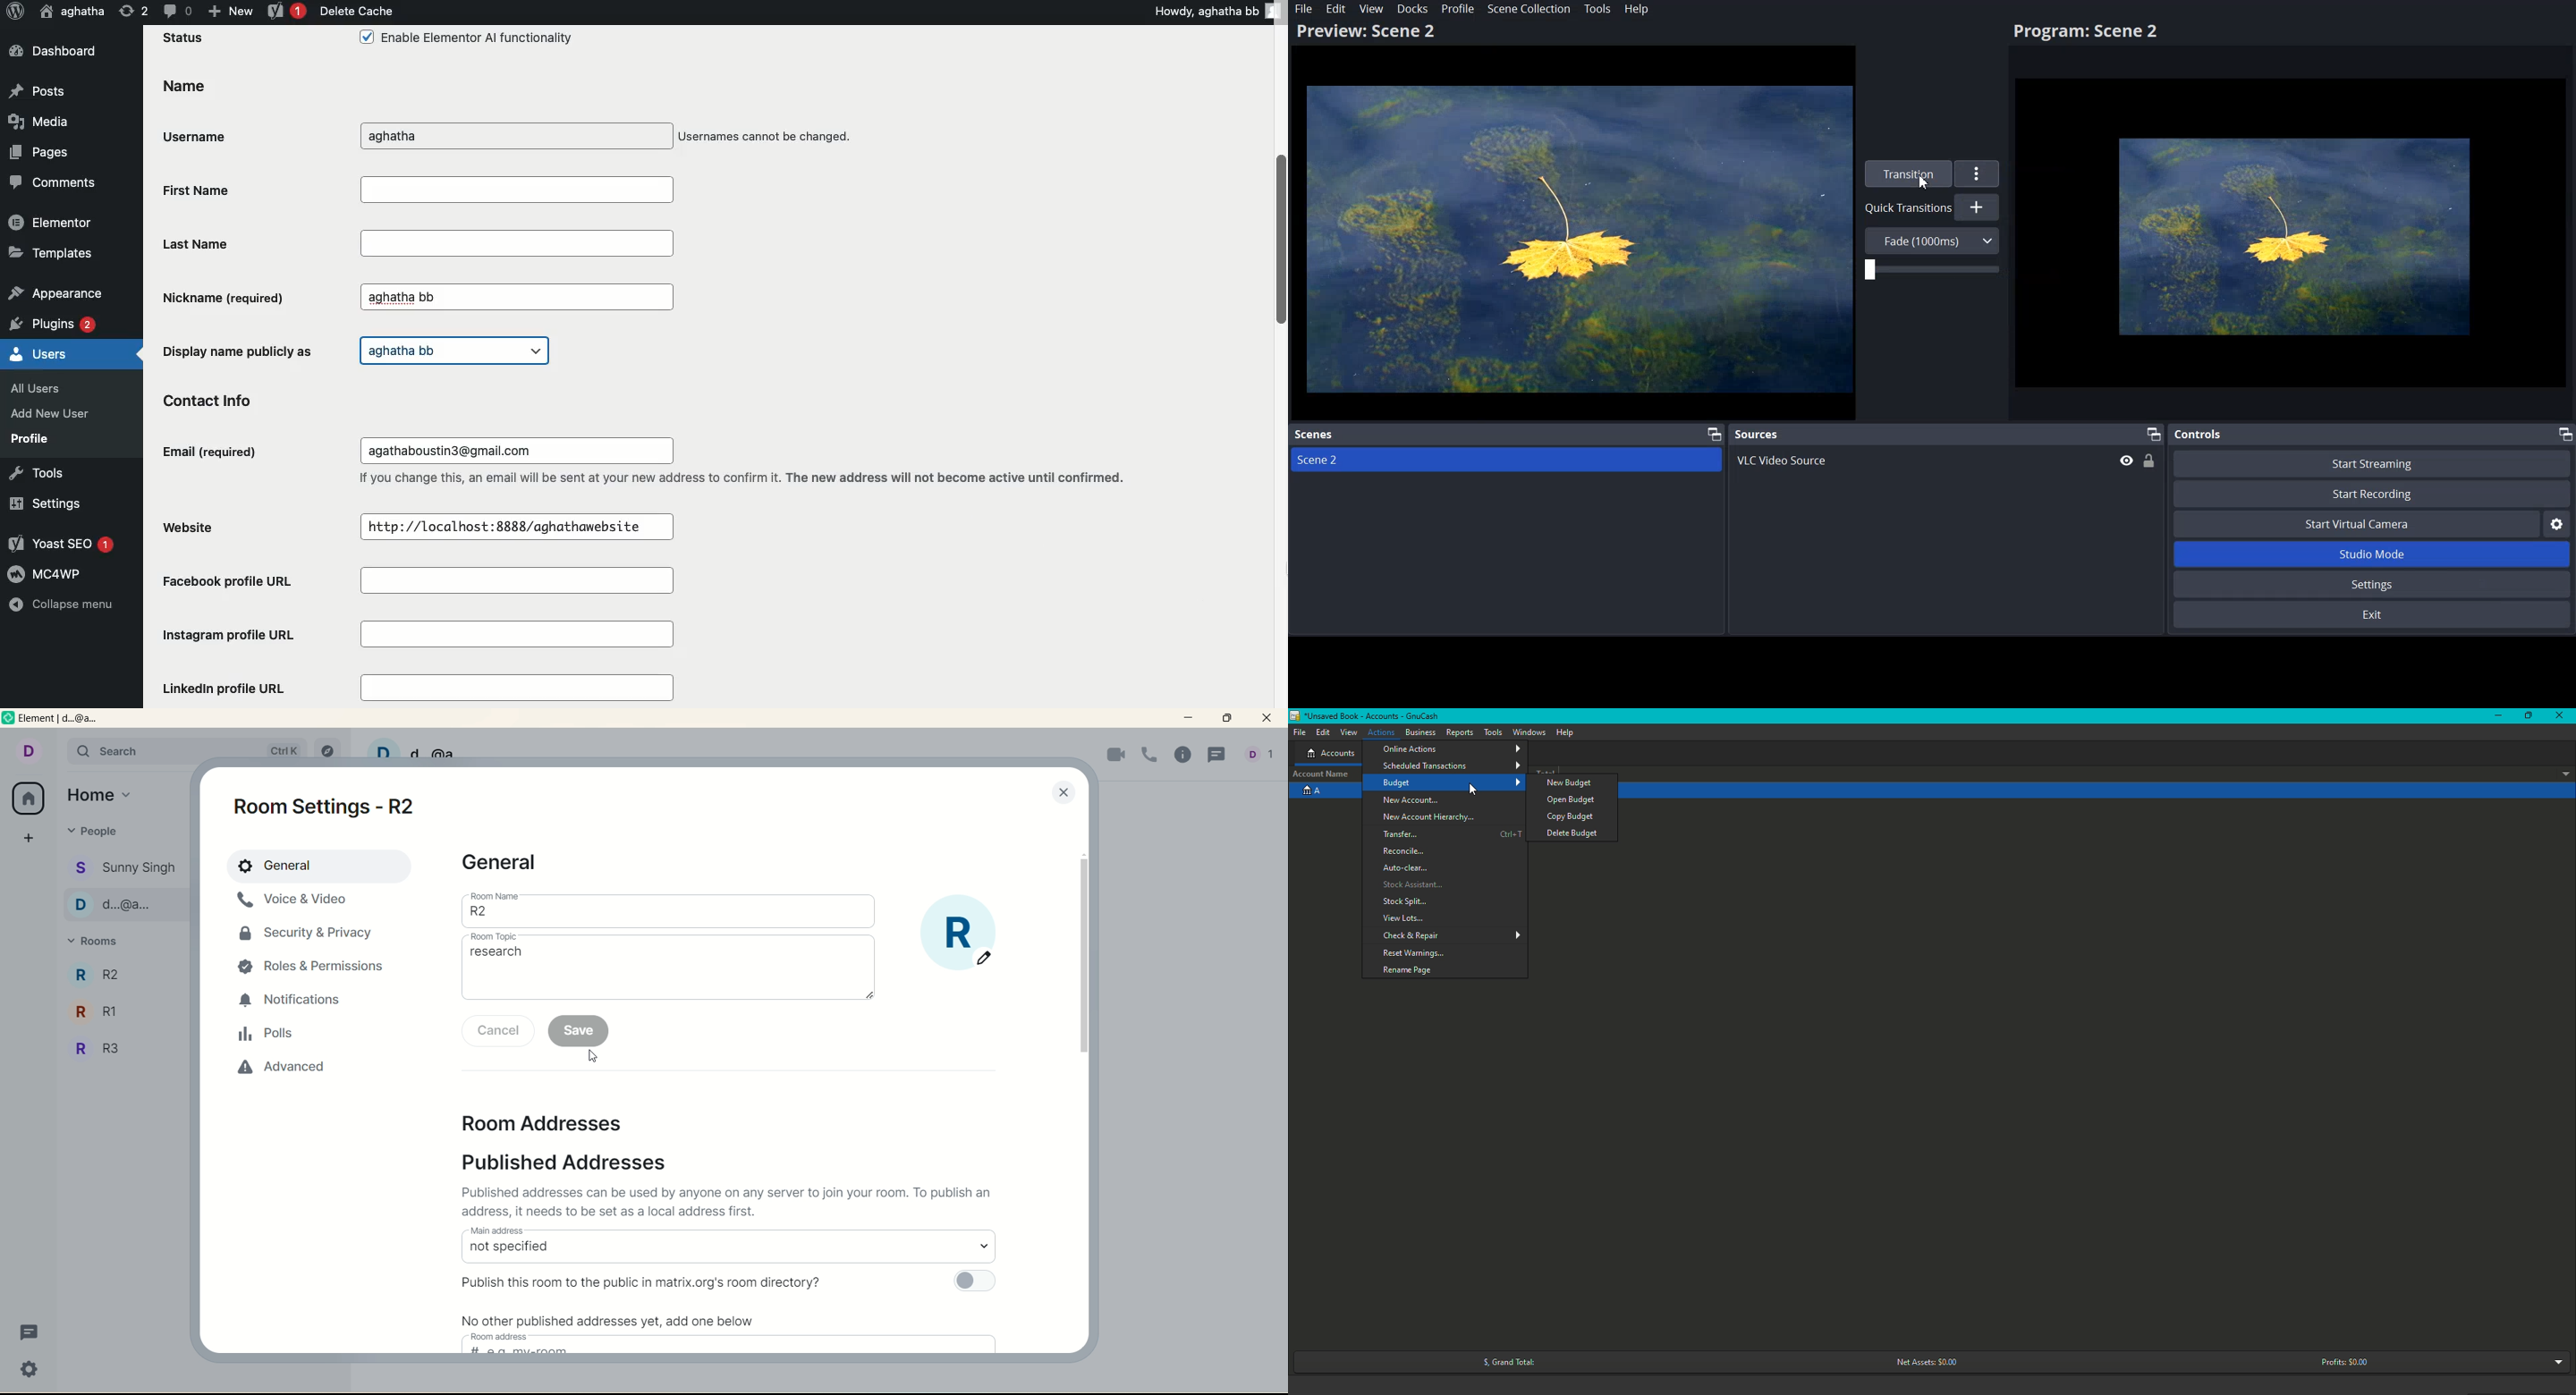 The height and width of the screenshot is (1400, 2576). Describe the element at coordinates (1227, 718) in the screenshot. I see `maximum` at that location.